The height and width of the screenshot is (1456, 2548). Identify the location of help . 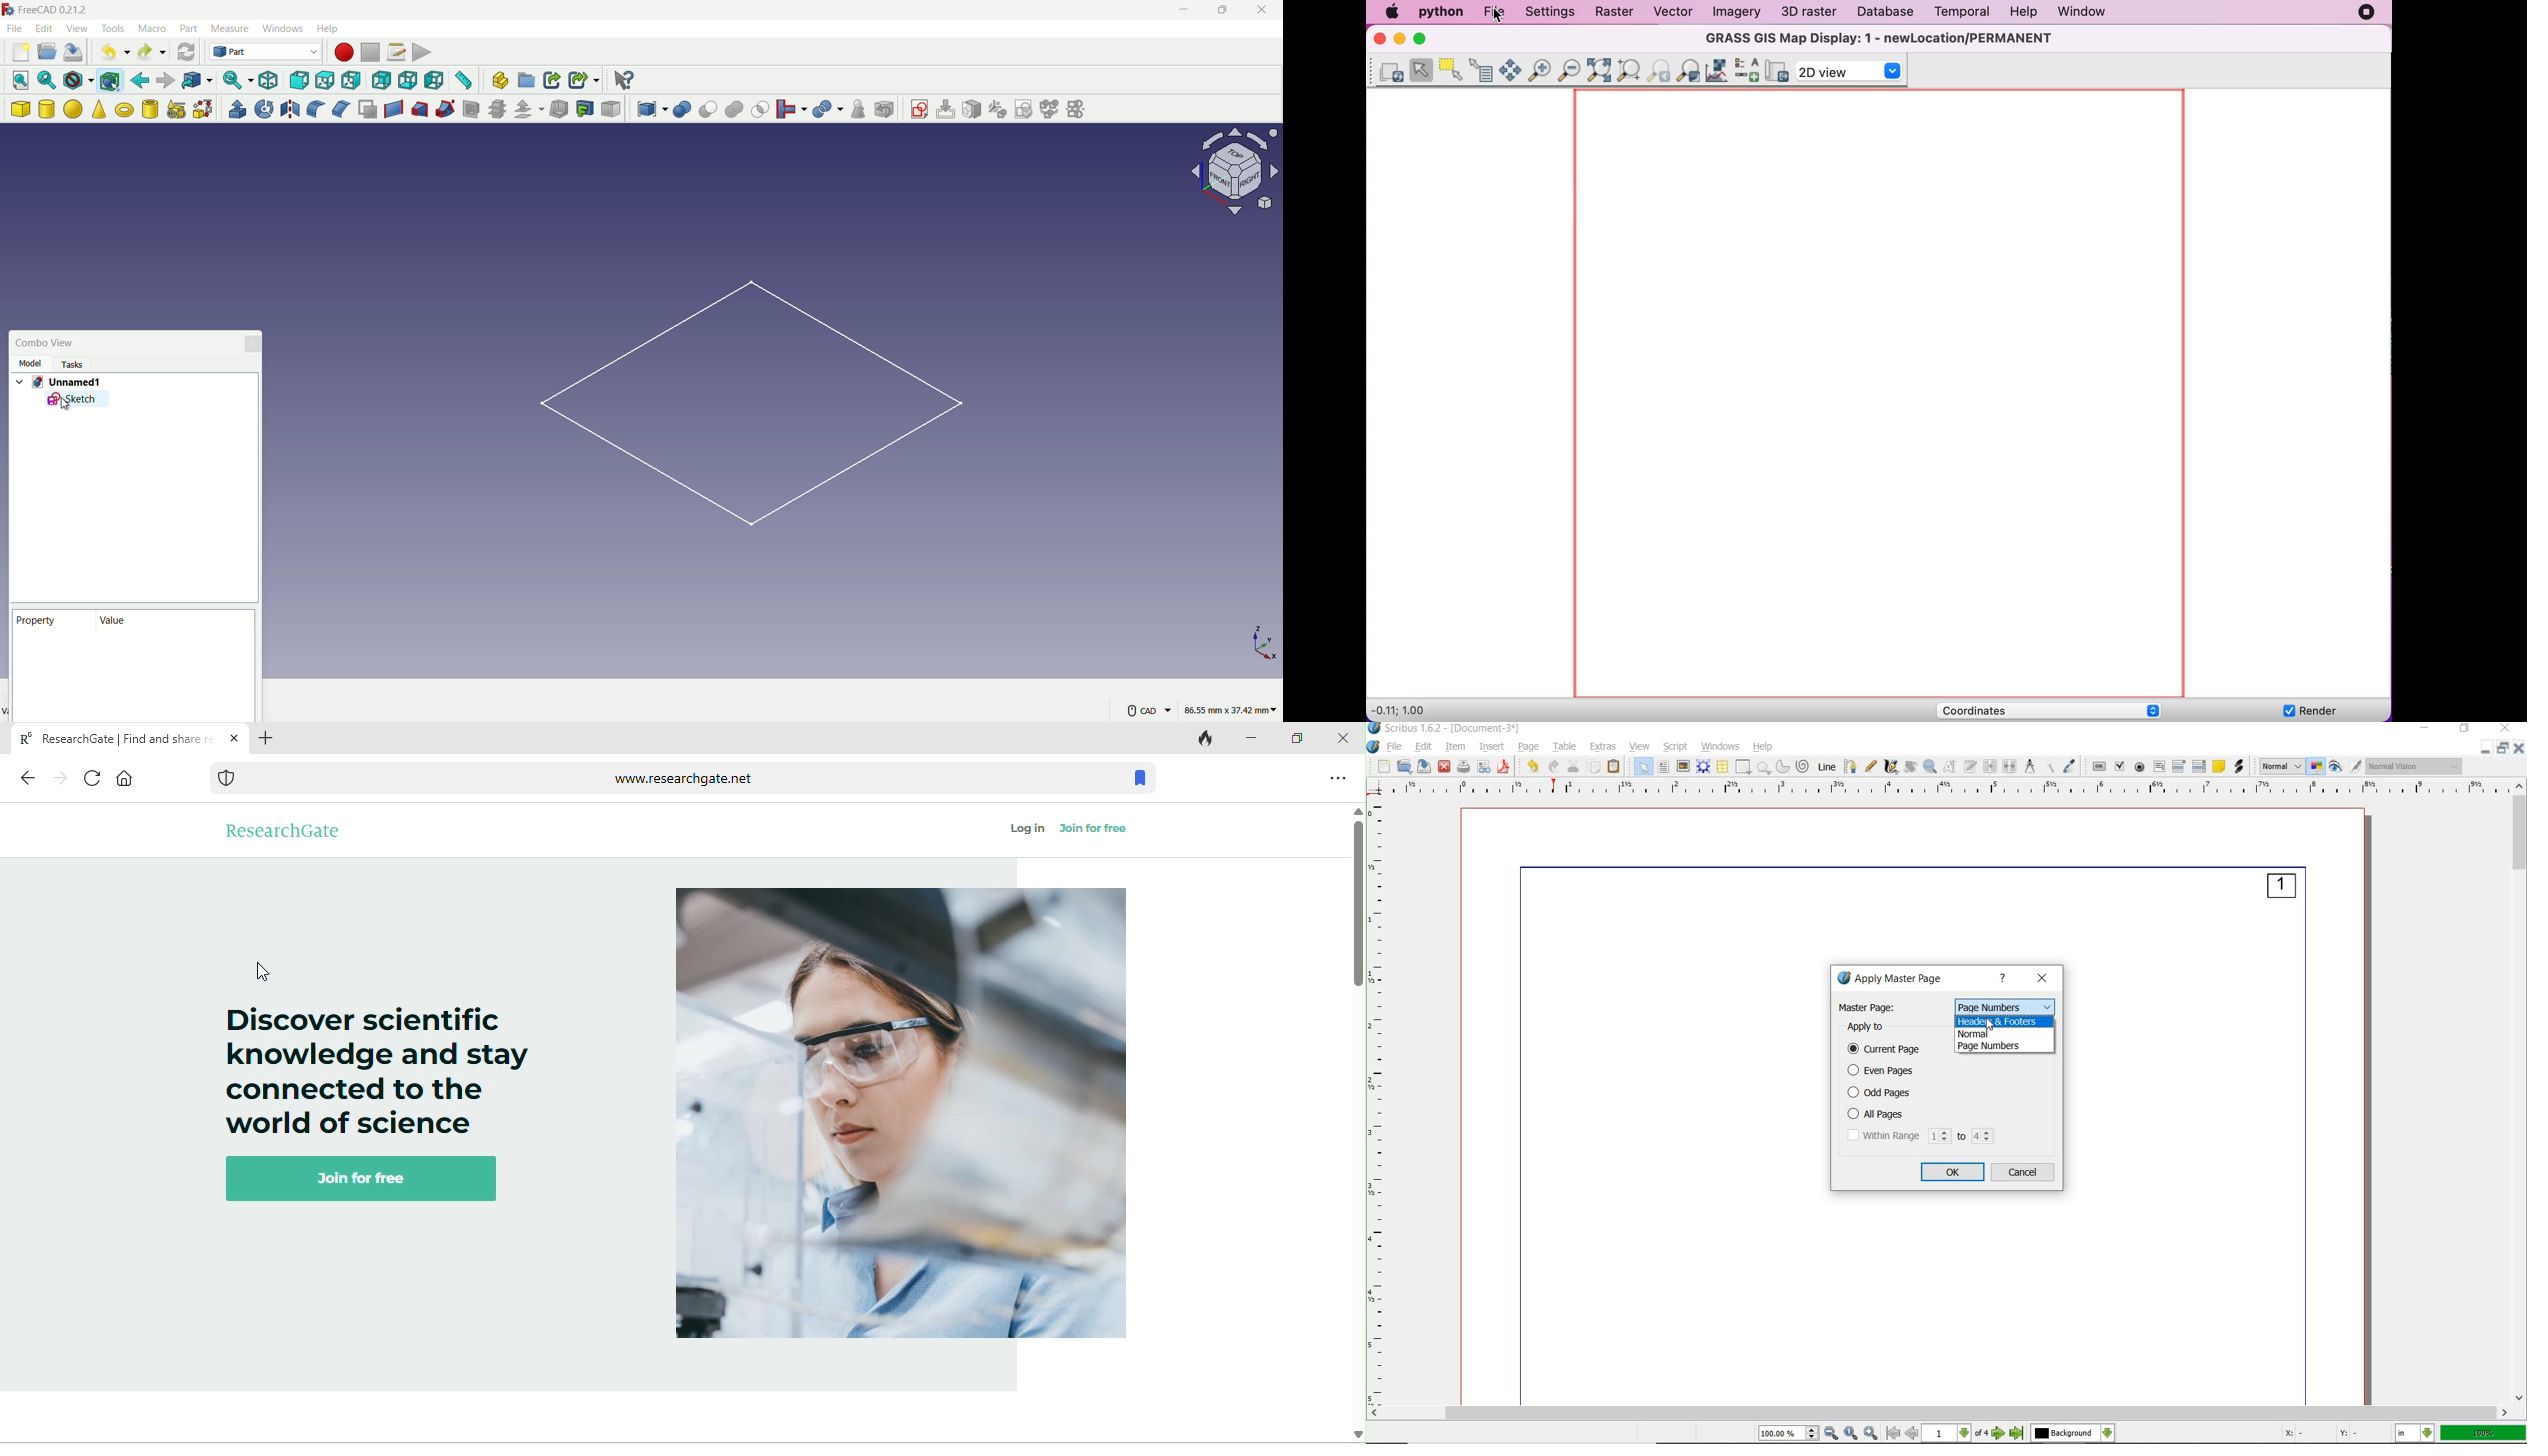
(329, 28).